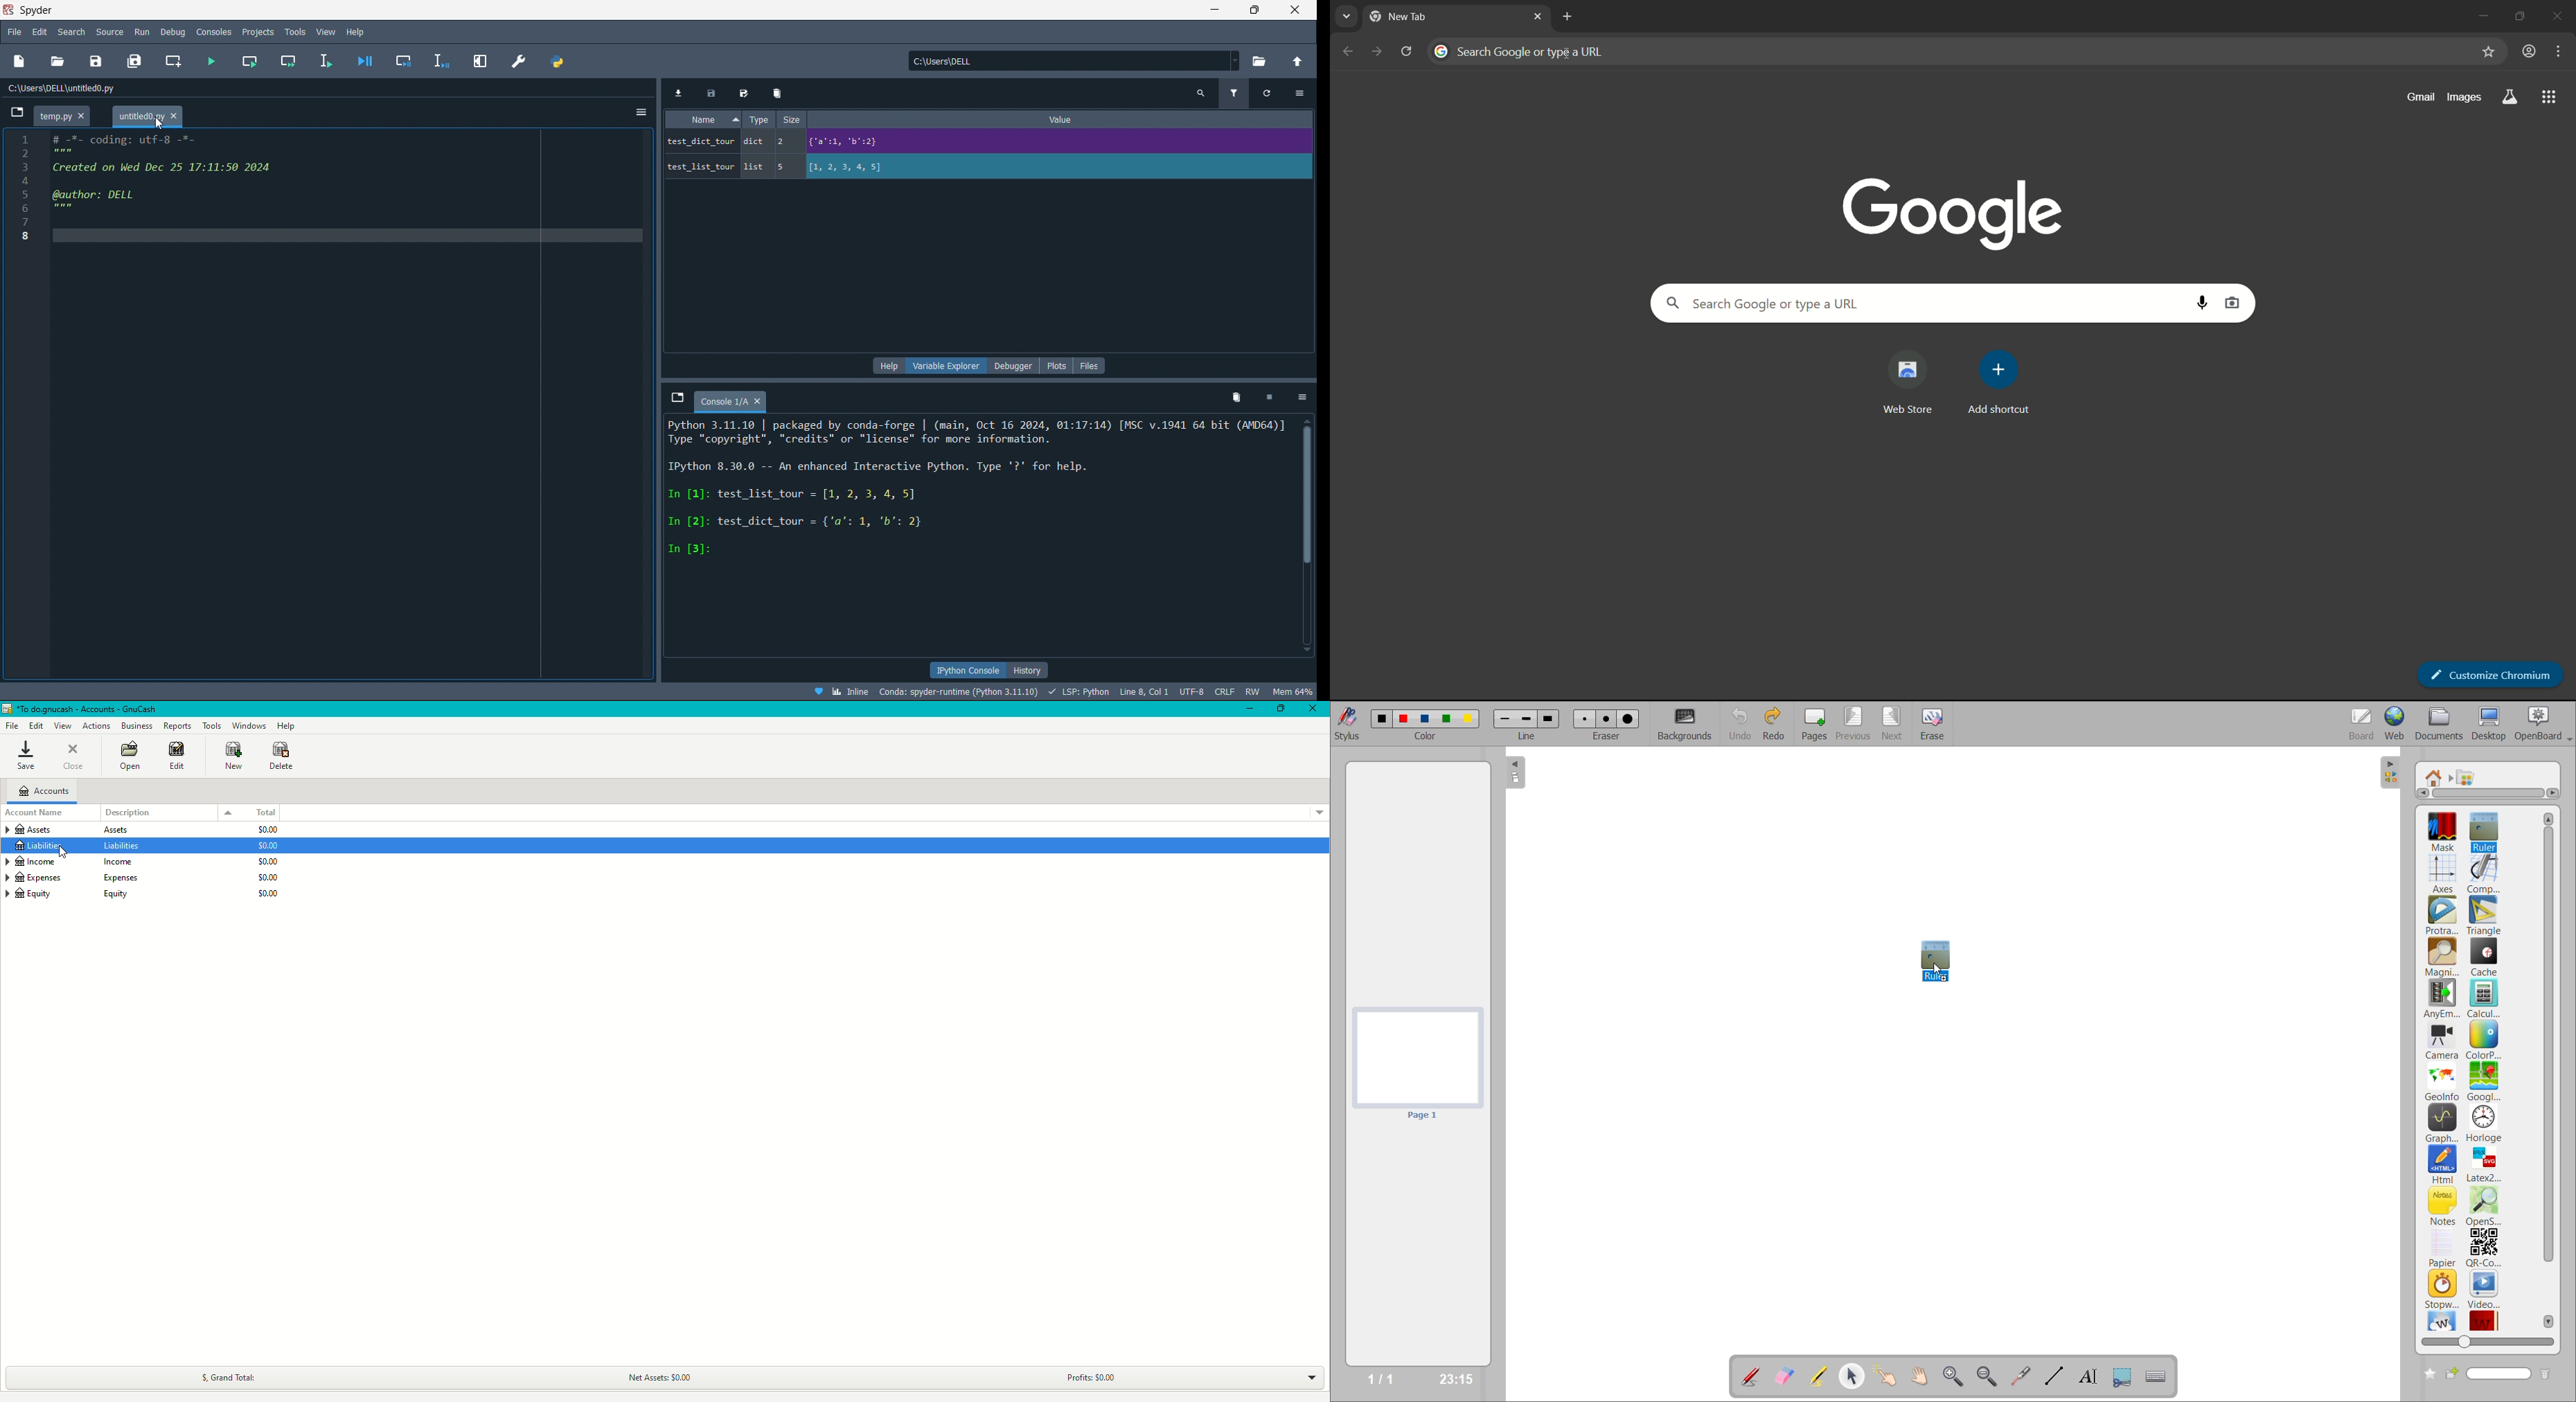 The height and width of the screenshot is (1428, 2576). I want to click on openstreetmap, so click(2486, 1207).